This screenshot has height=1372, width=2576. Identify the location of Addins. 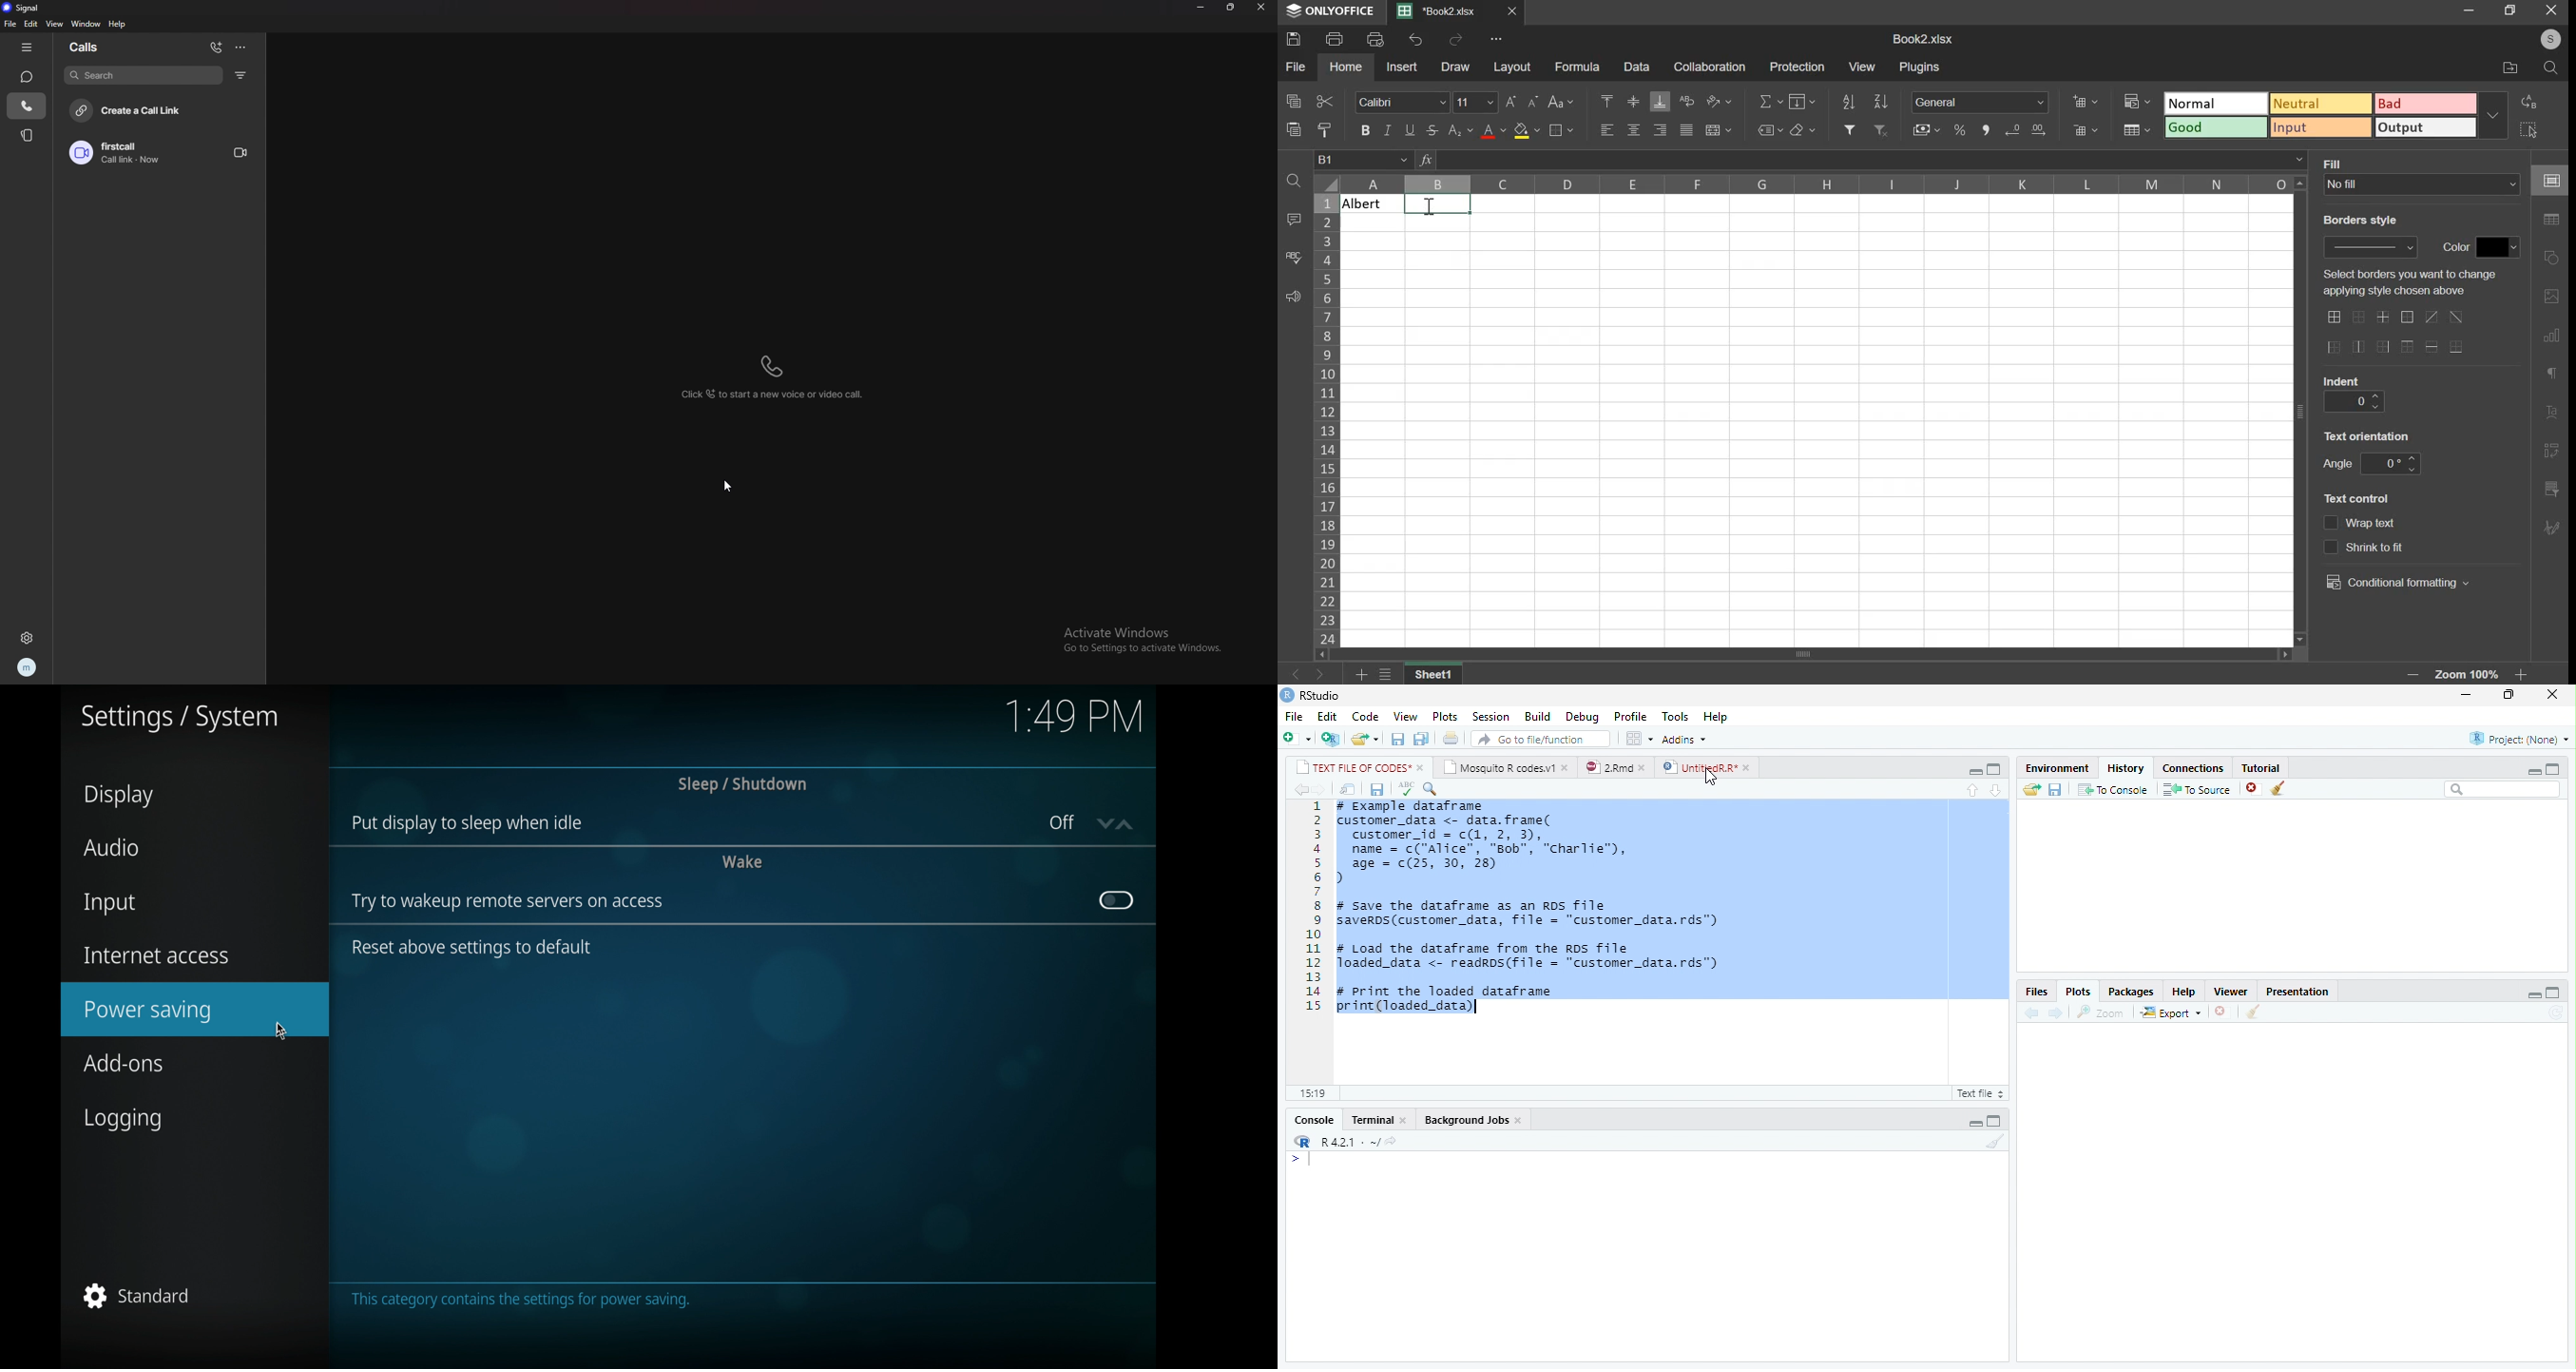
(1684, 740).